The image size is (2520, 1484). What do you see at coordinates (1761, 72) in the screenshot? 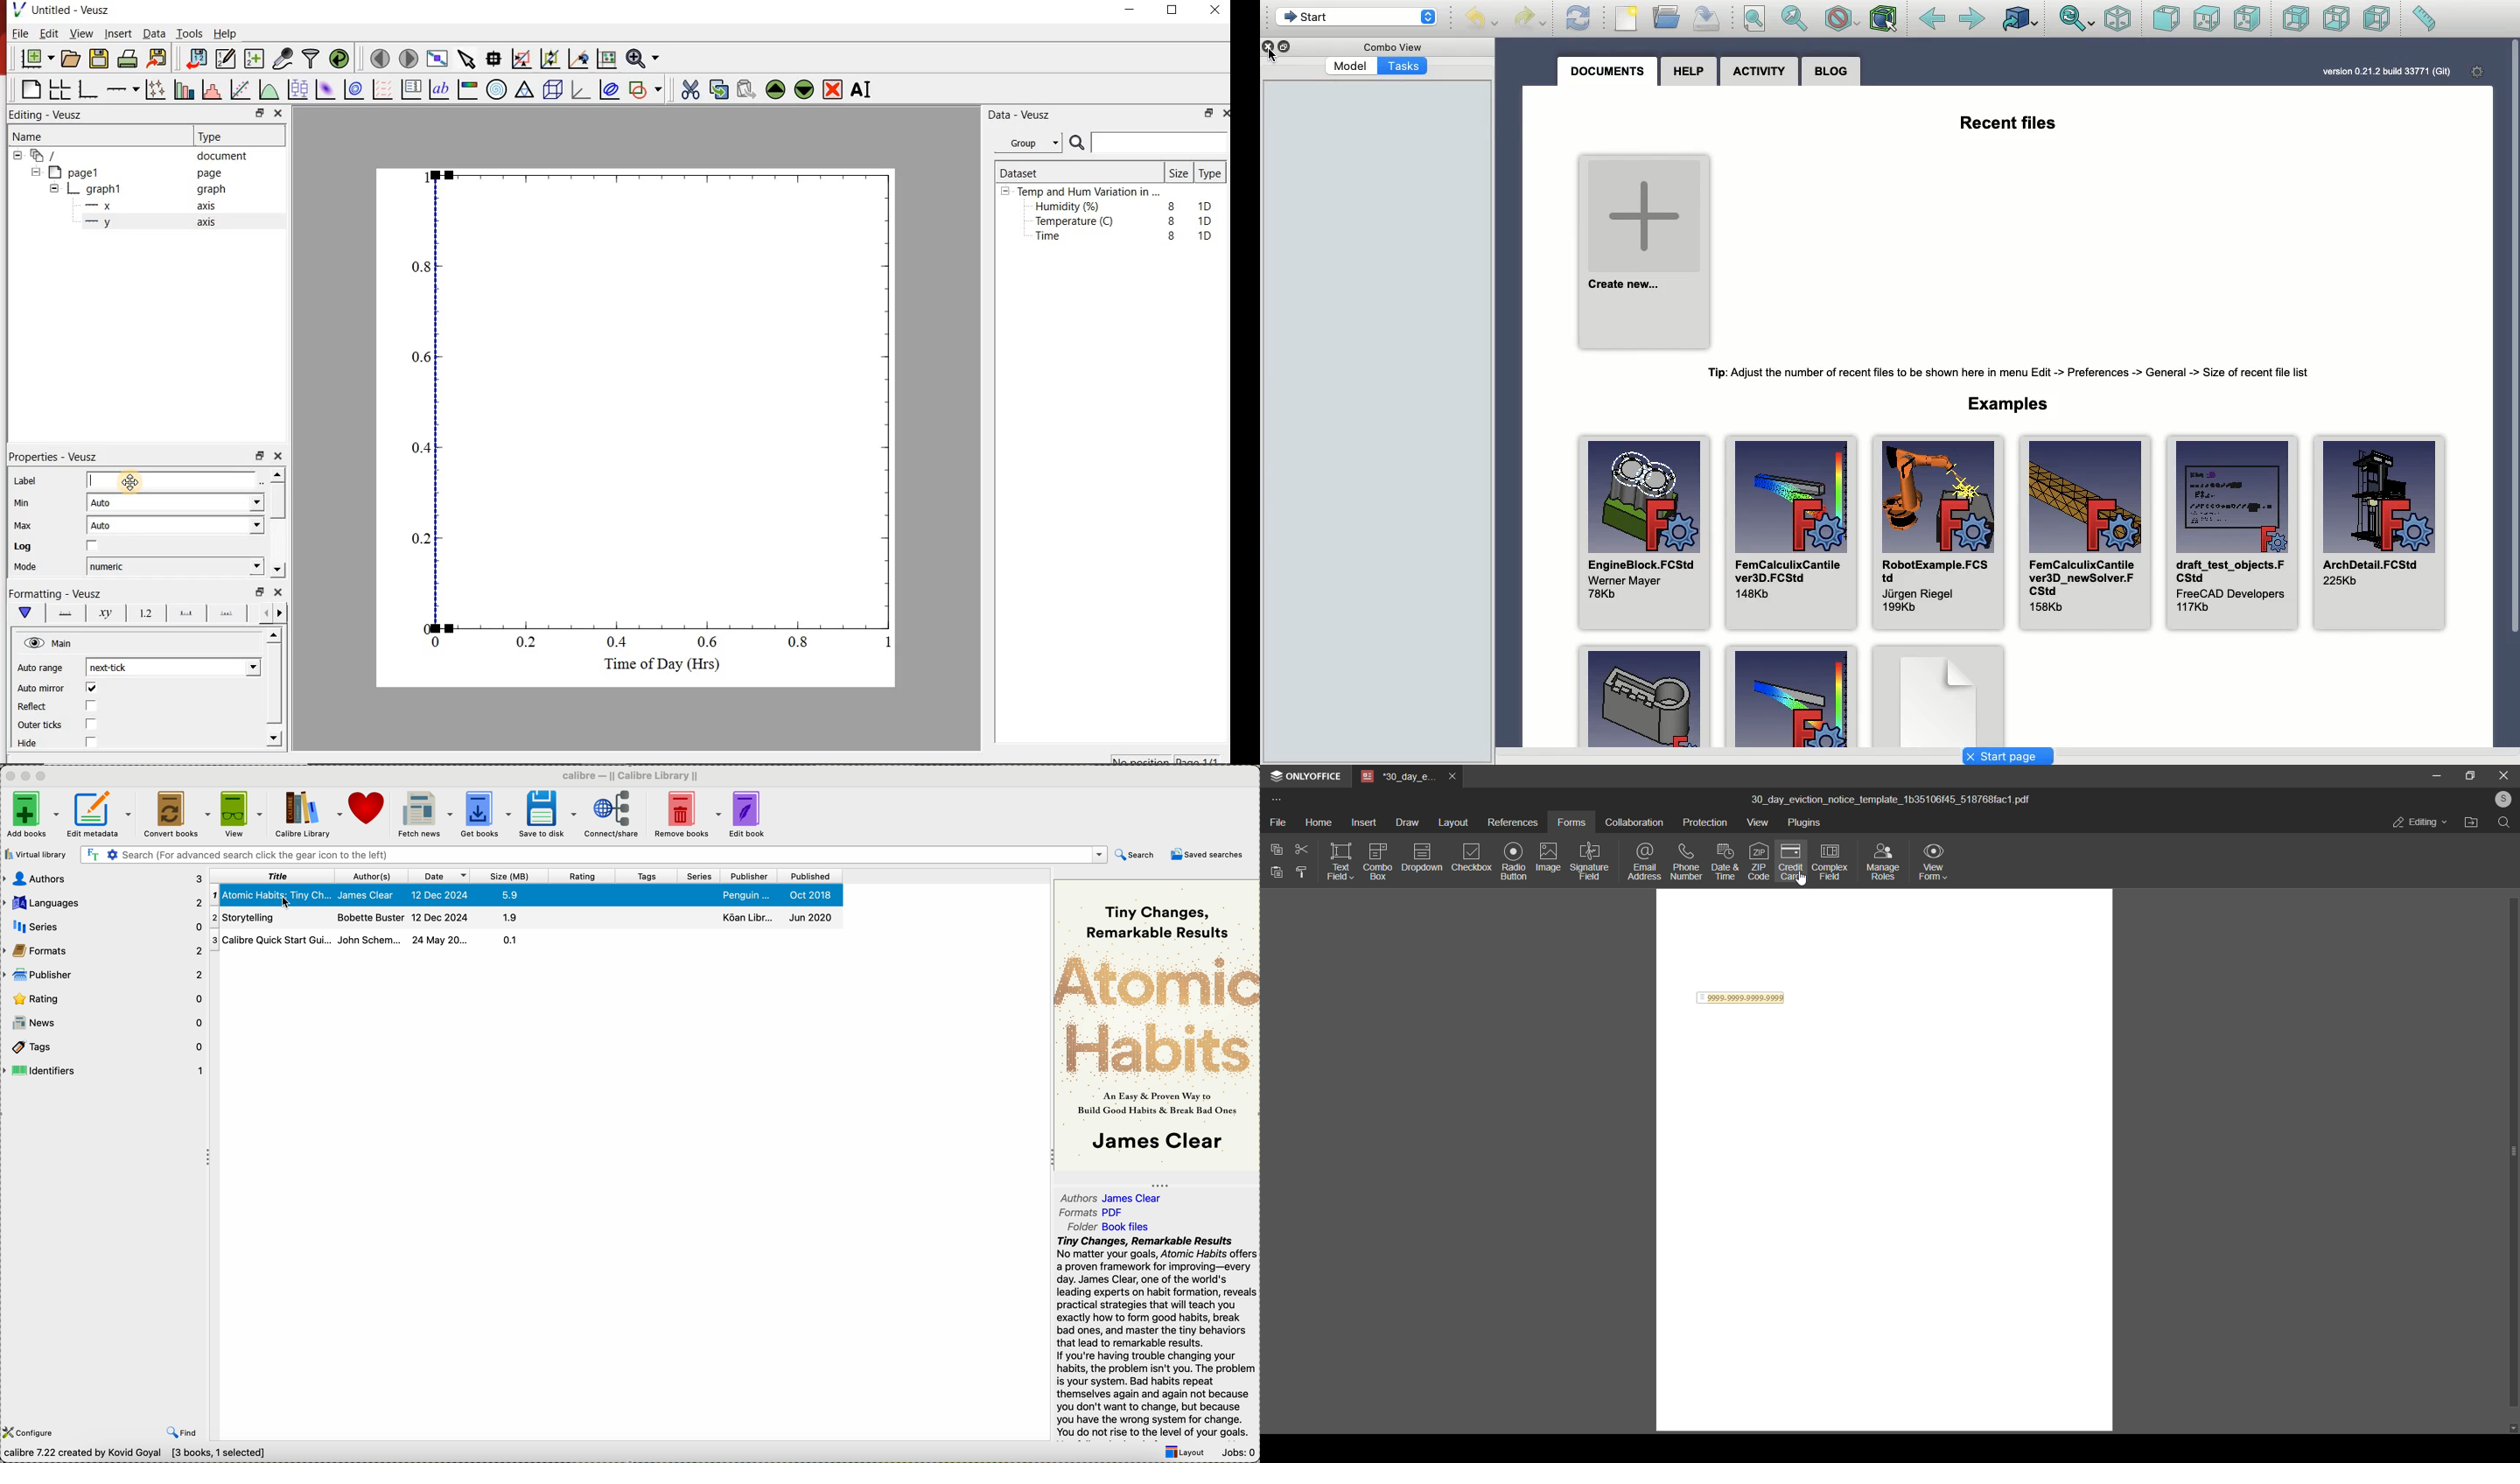
I see `Activity ` at bounding box center [1761, 72].